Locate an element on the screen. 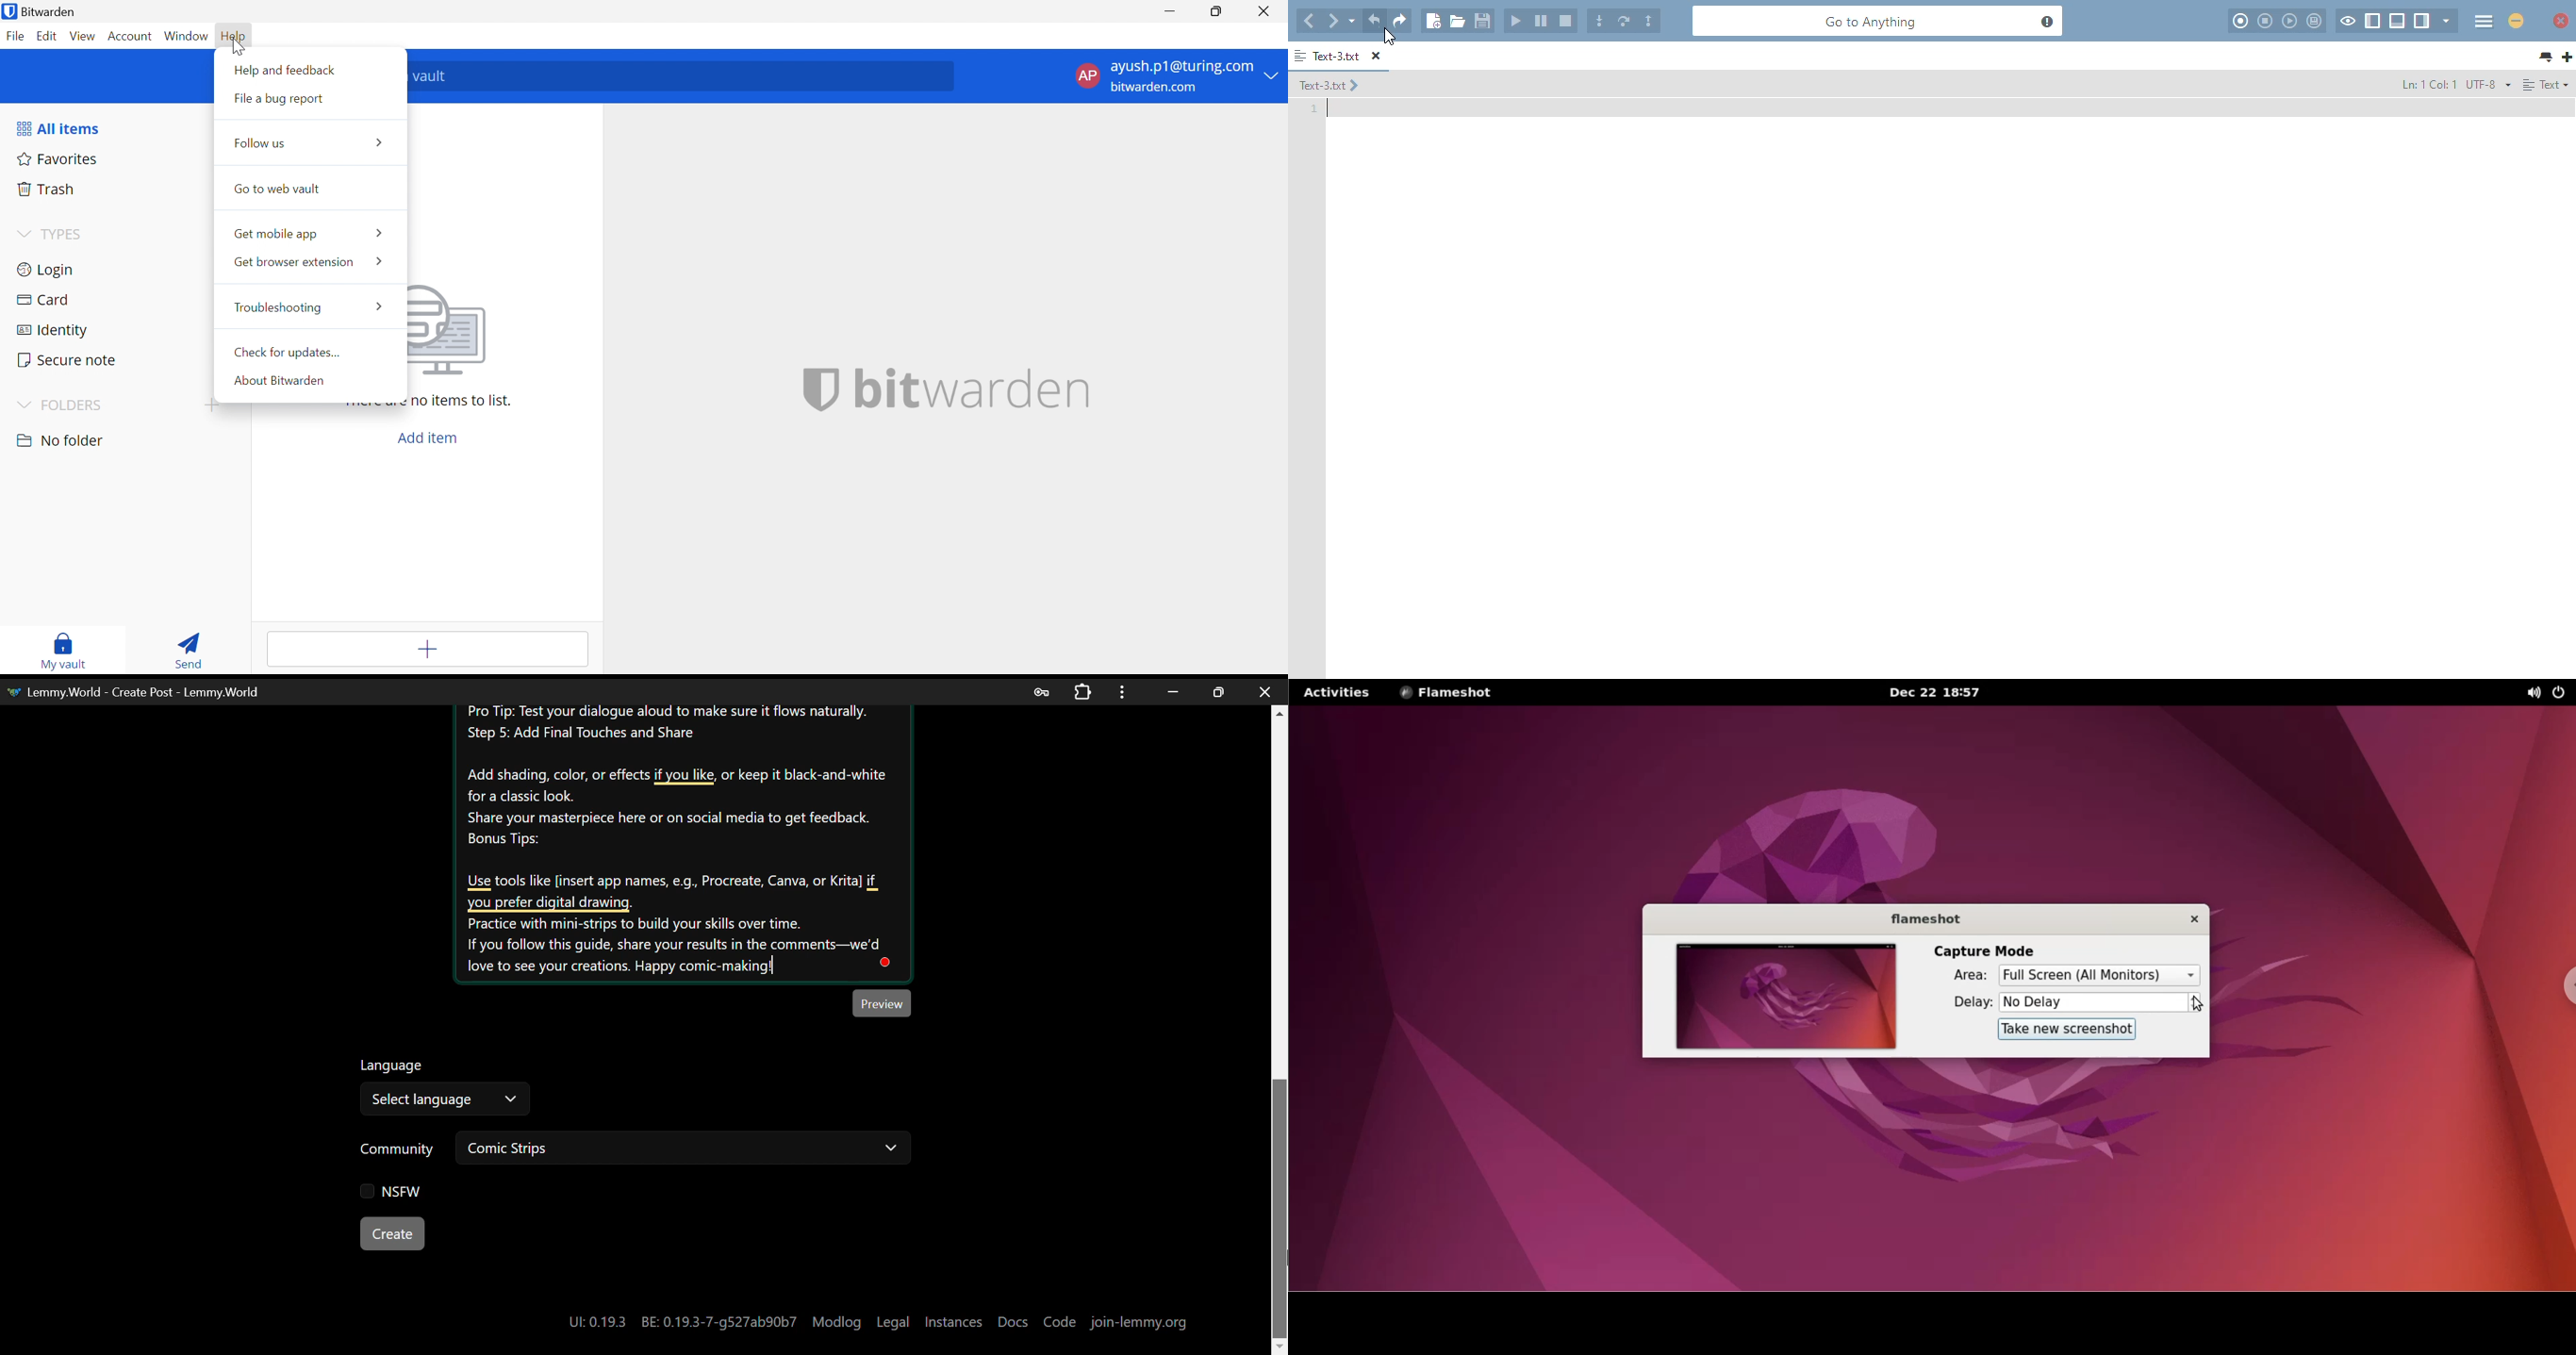  Search vault is located at coordinates (683, 76).